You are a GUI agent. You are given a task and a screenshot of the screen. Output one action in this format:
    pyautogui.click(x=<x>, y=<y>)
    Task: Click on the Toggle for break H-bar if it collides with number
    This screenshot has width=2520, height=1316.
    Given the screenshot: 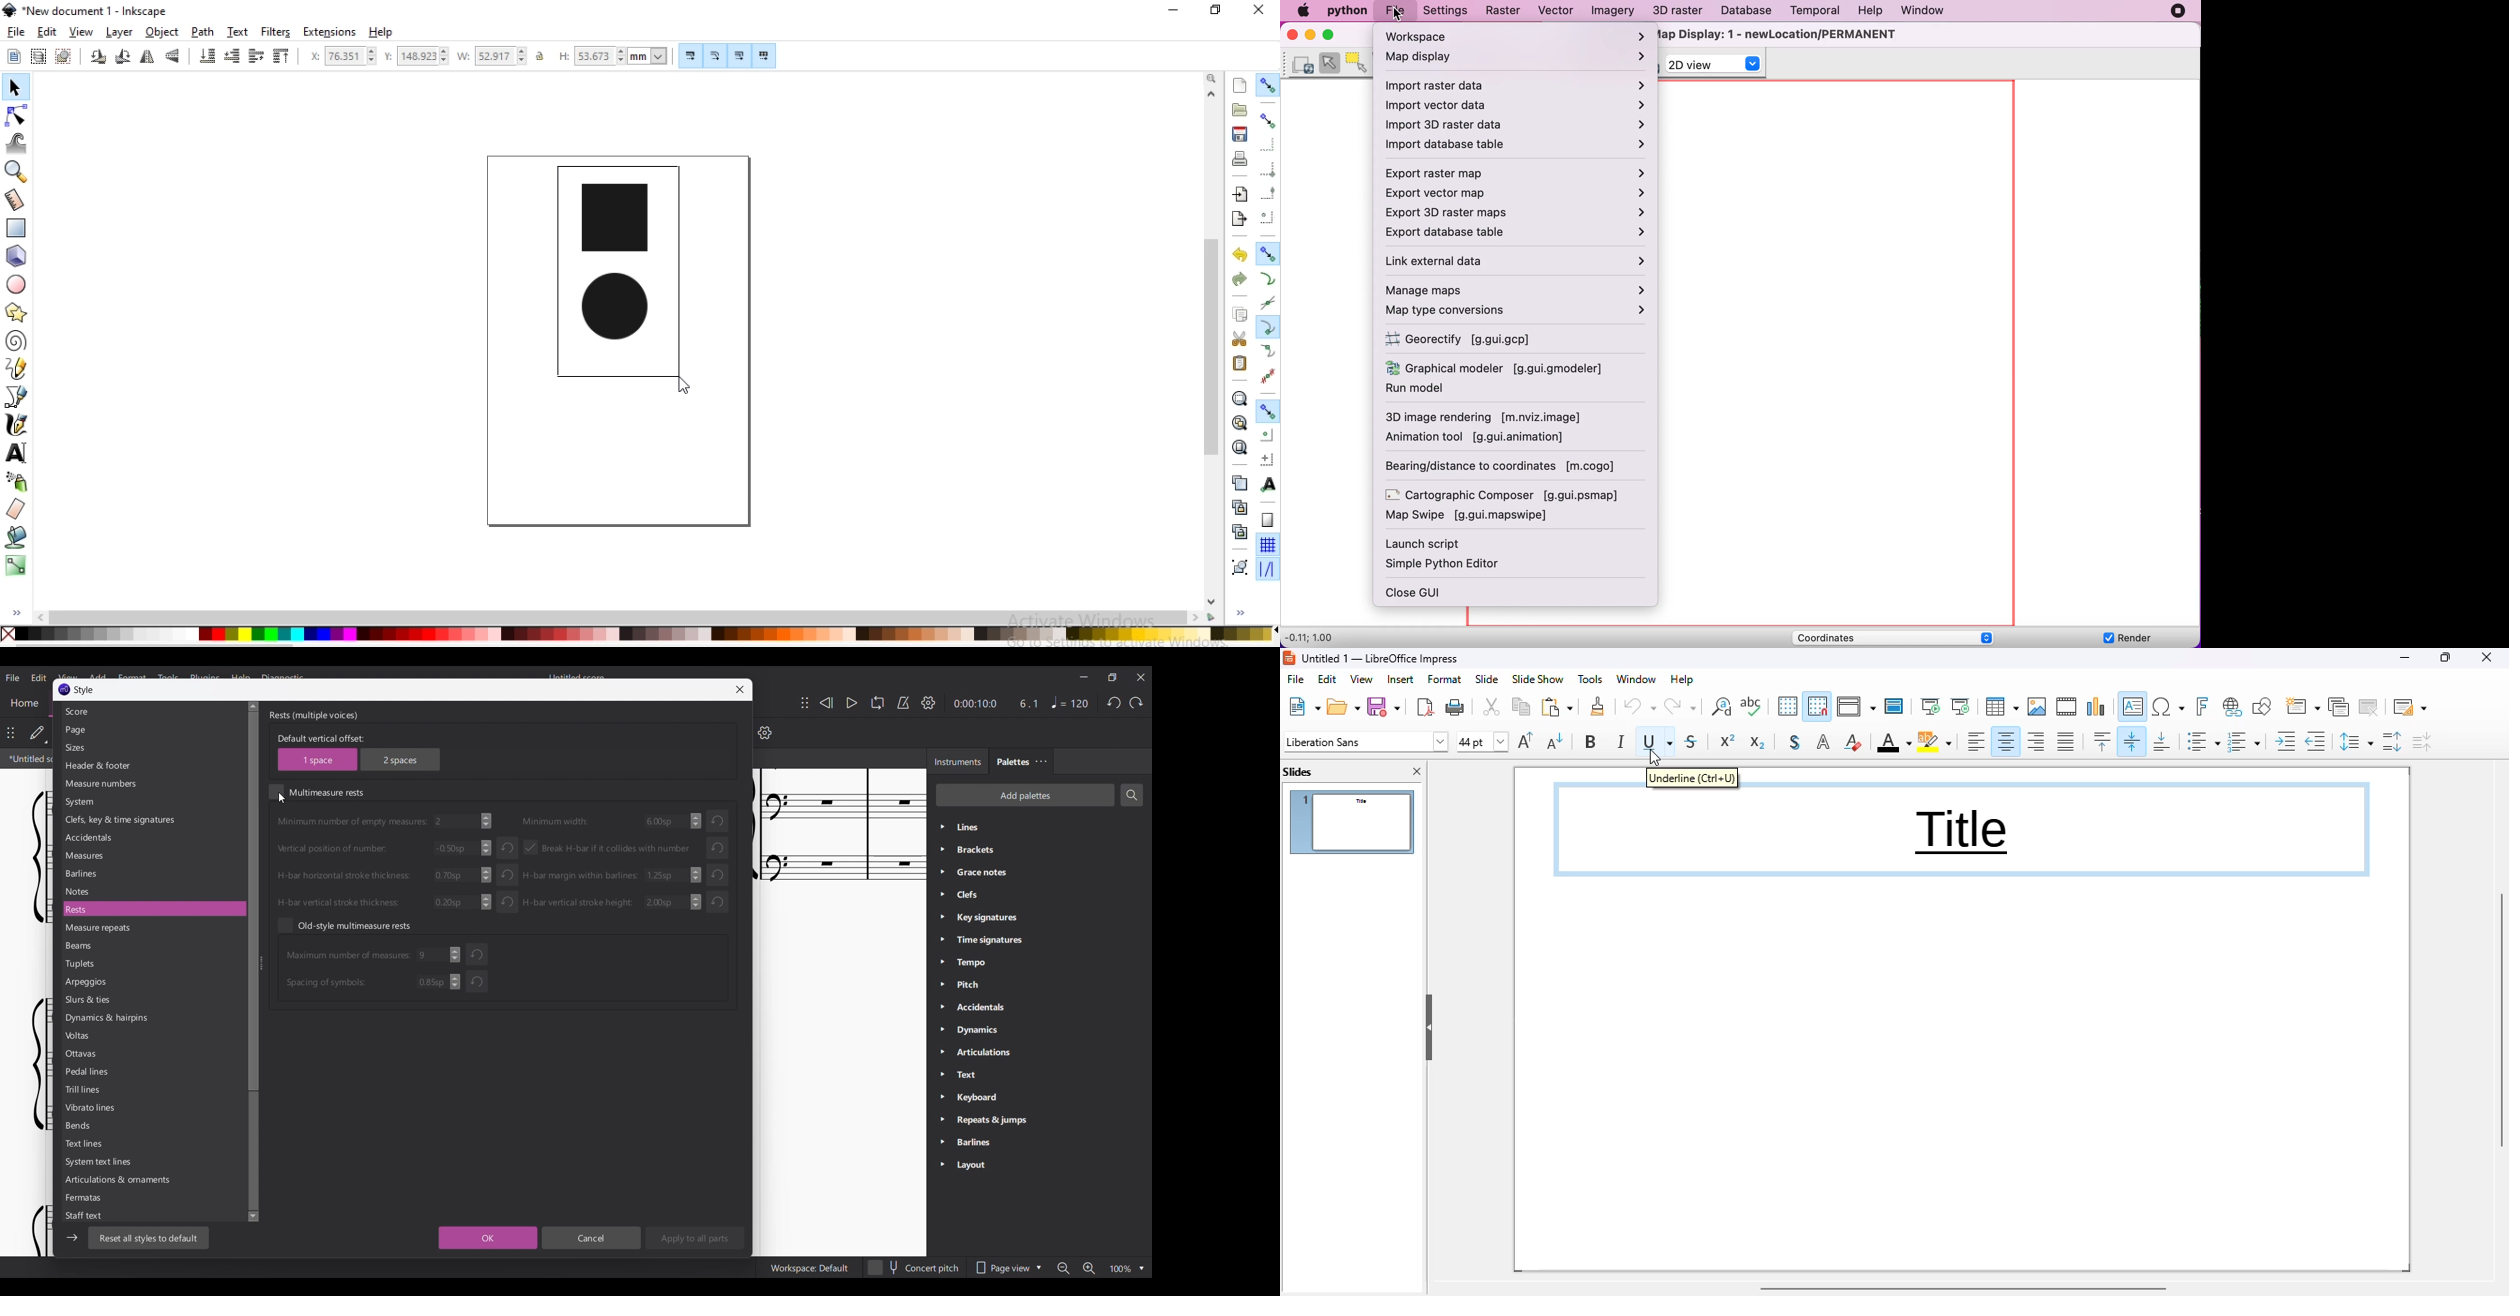 What is the action you would take?
    pyautogui.click(x=605, y=847)
    